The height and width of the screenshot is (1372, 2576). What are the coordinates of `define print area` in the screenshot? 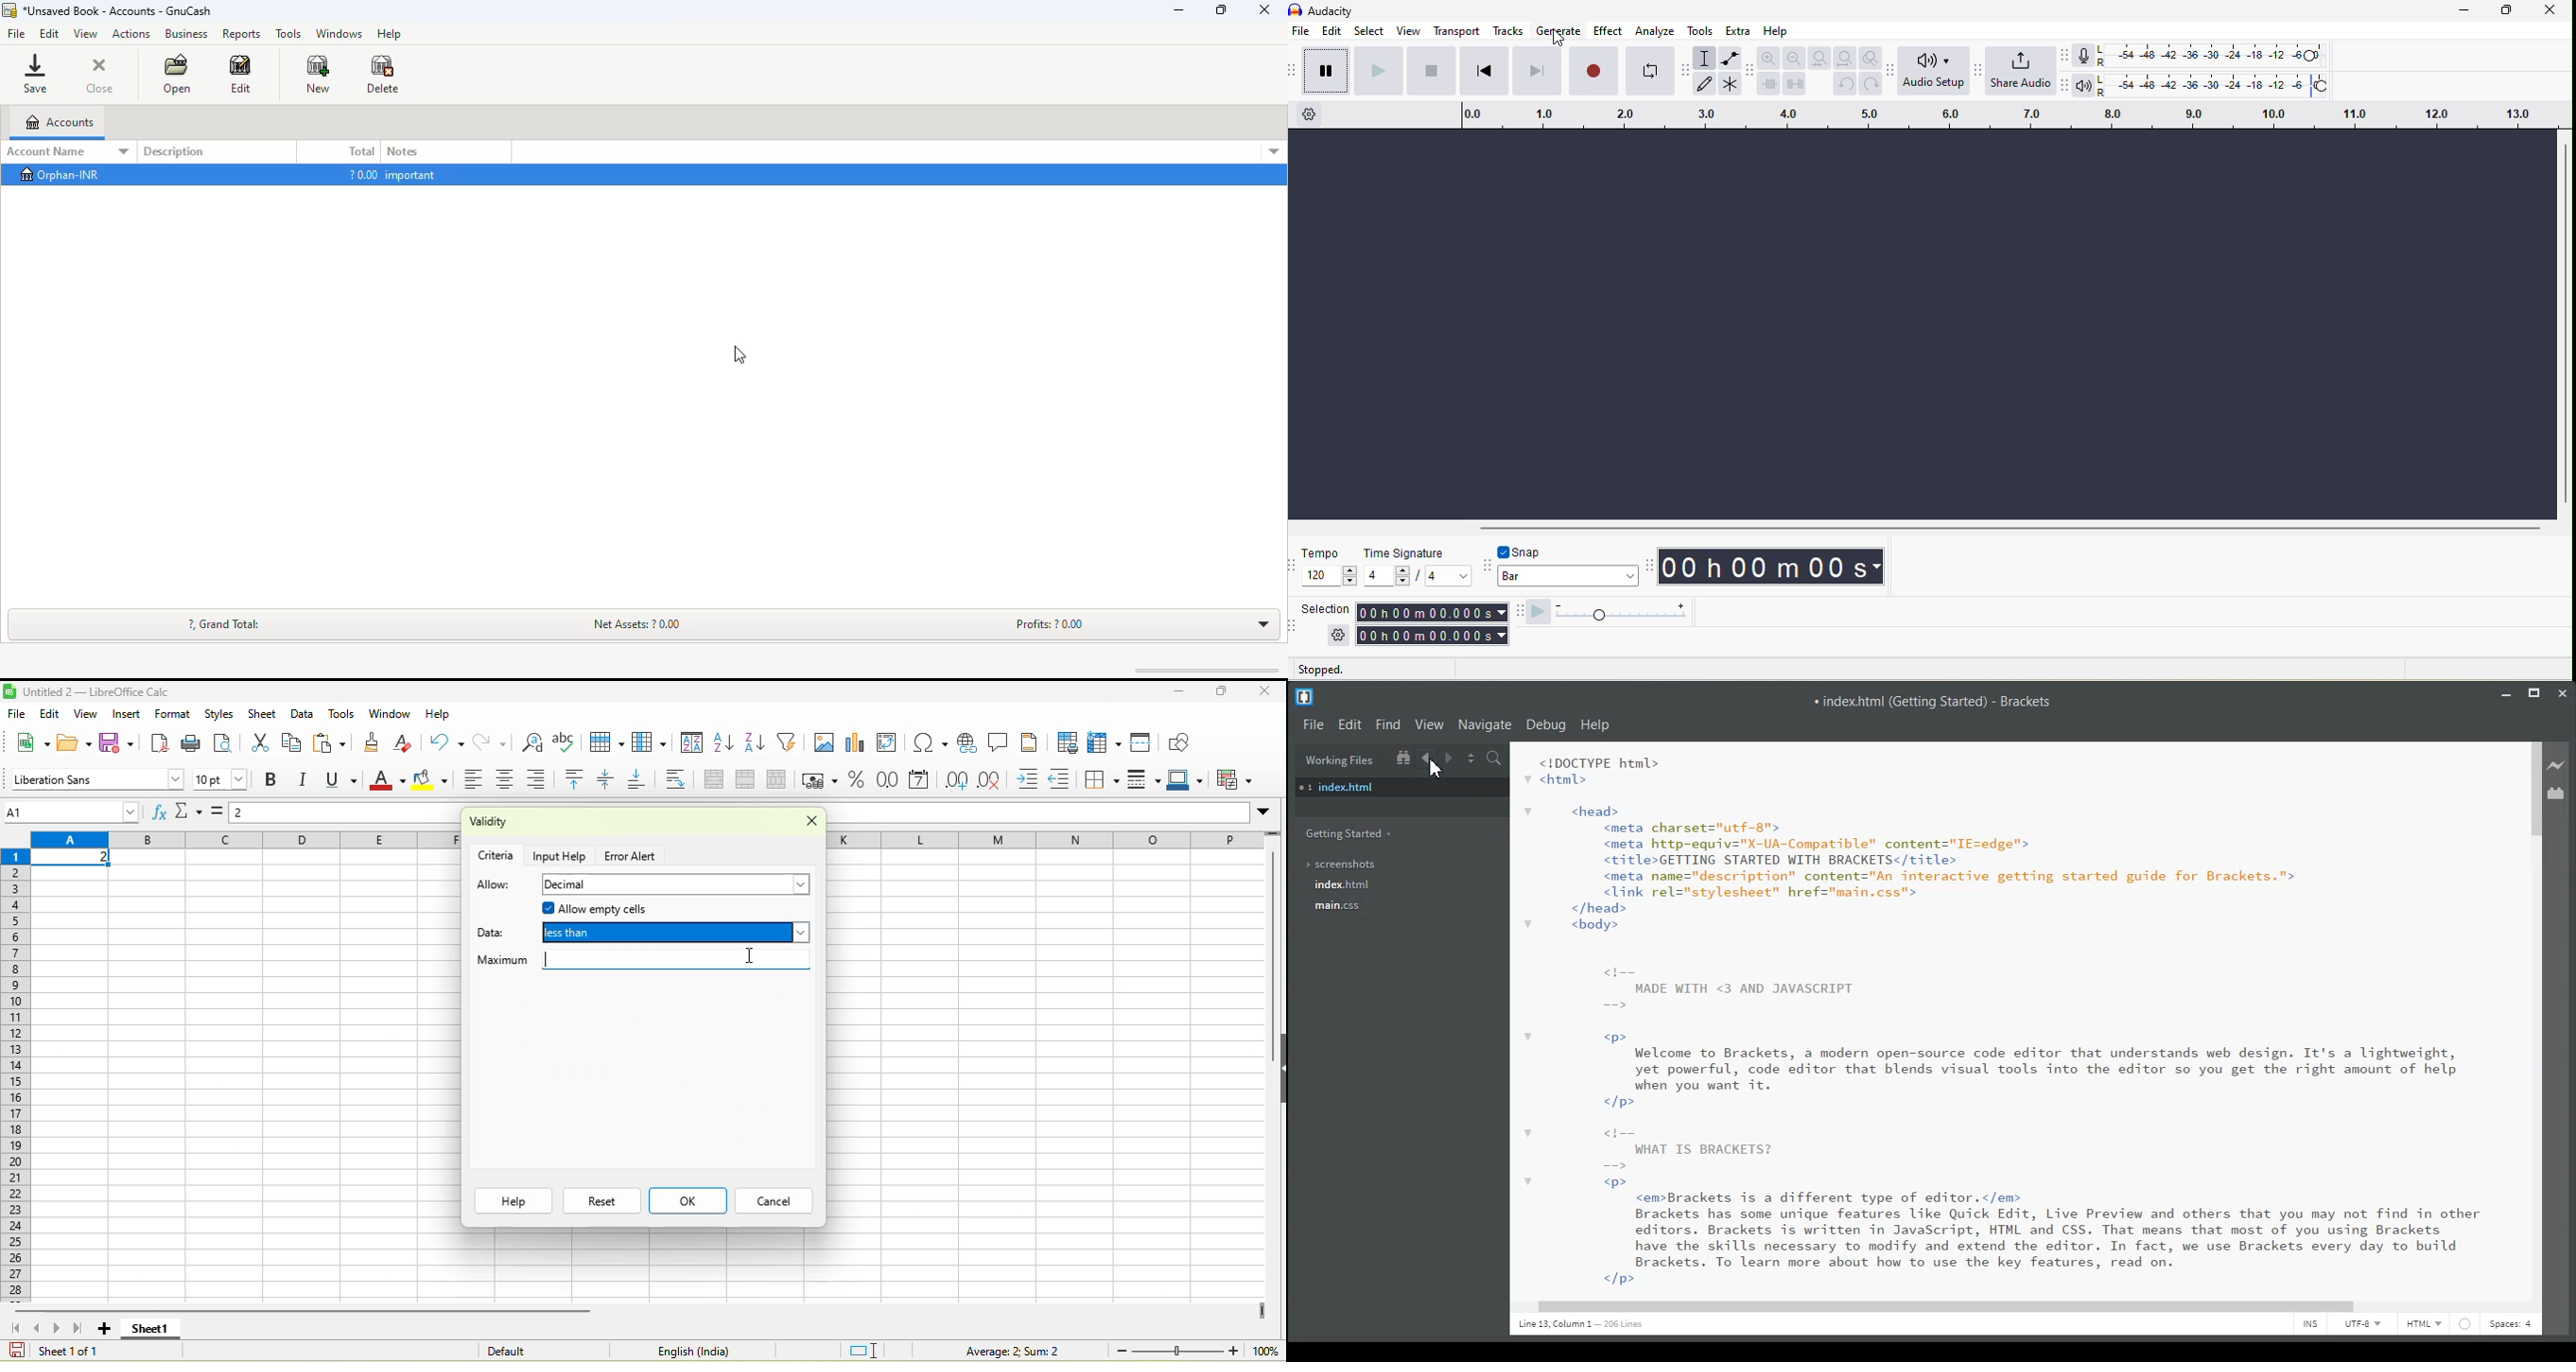 It's located at (1067, 742).